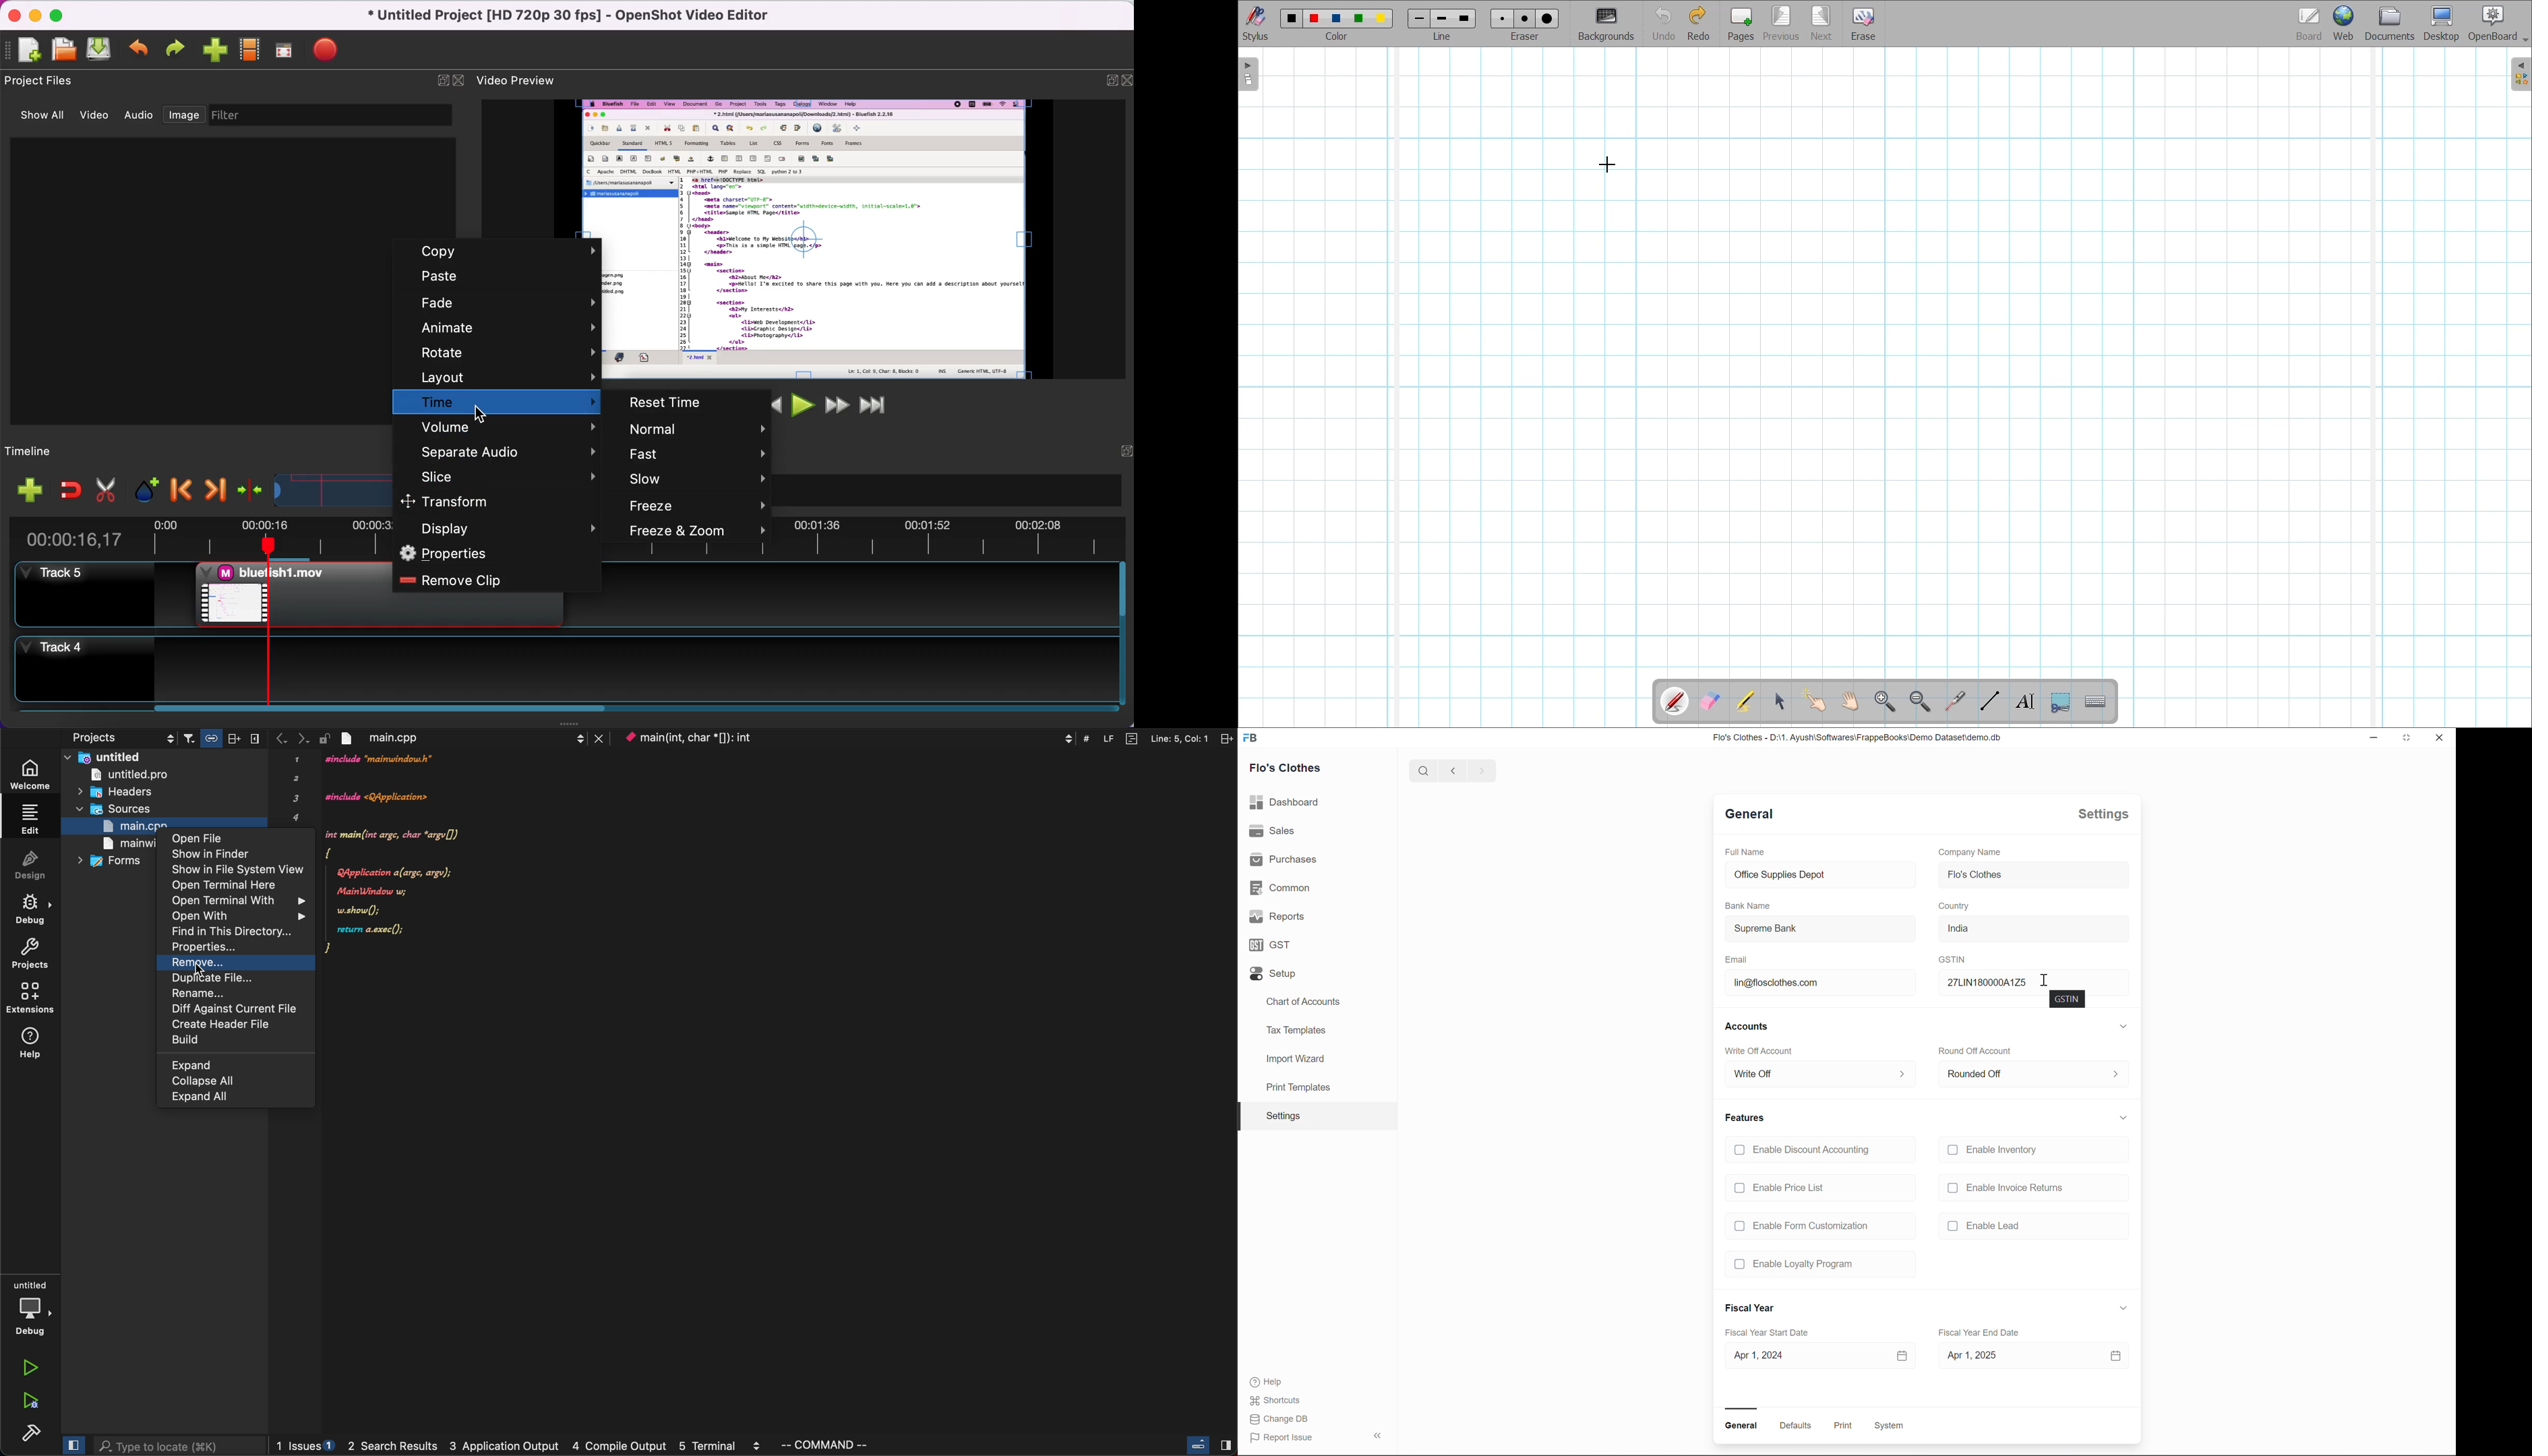 The height and width of the screenshot is (1456, 2548). Describe the element at coordinates (221, 738) in the screenshot. I see `filter` at that location.